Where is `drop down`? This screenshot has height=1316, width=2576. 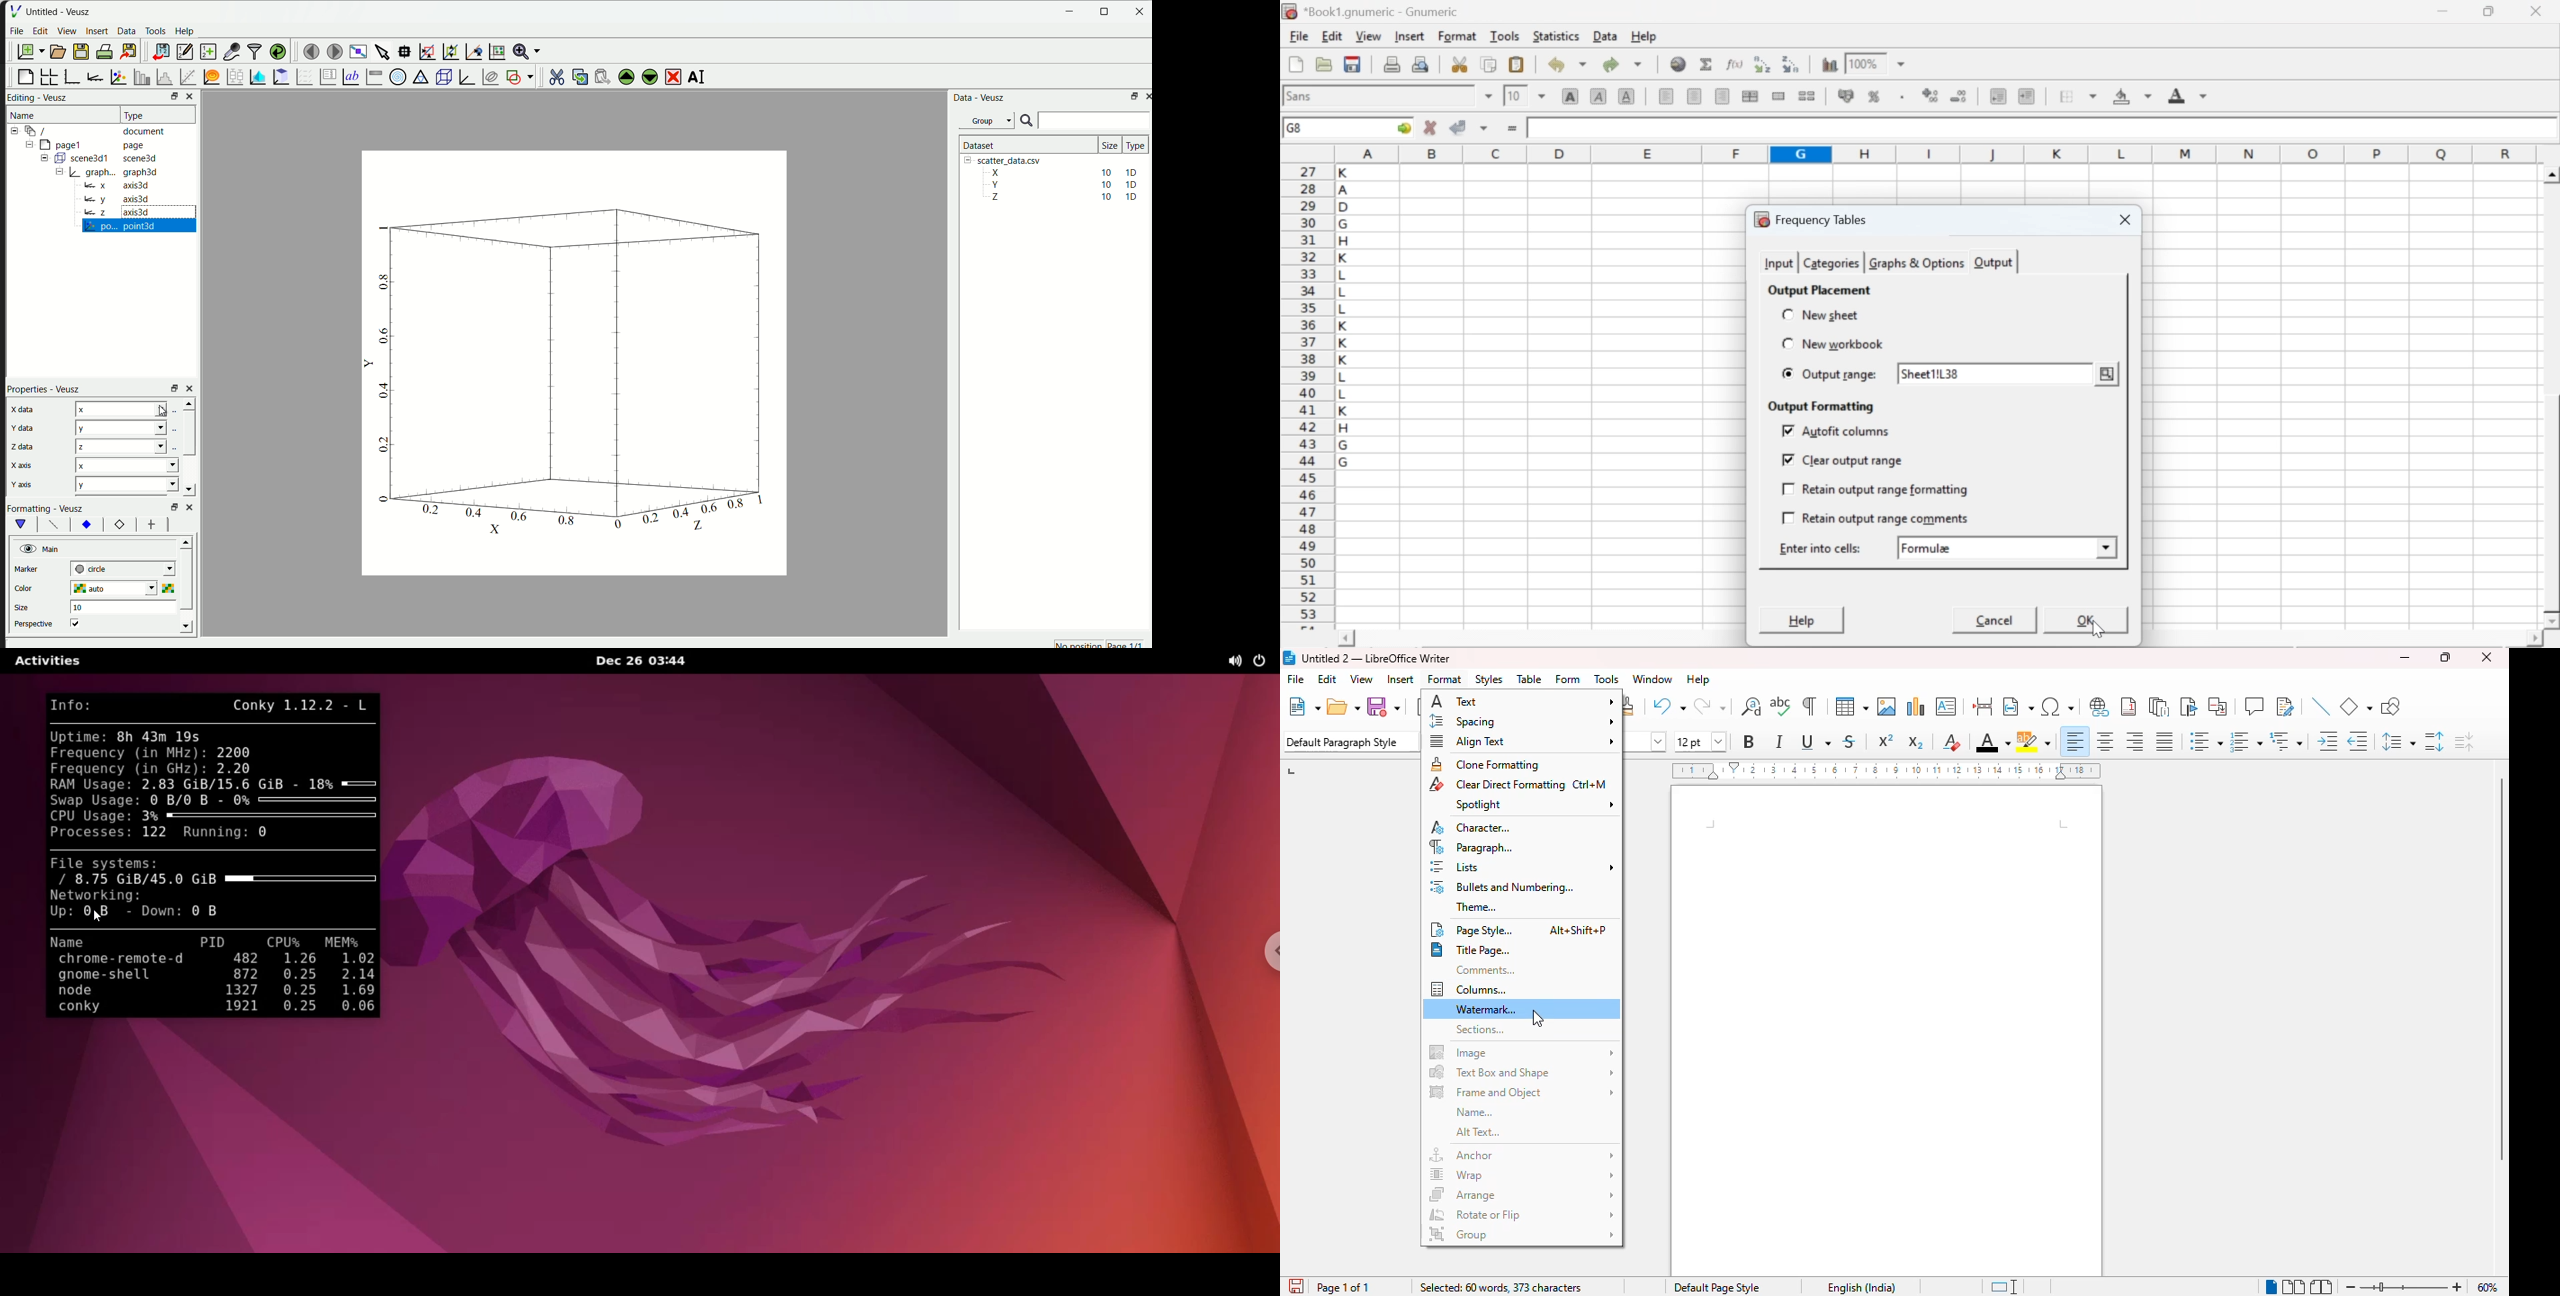
drop down is located at coordinates (2106, 545).